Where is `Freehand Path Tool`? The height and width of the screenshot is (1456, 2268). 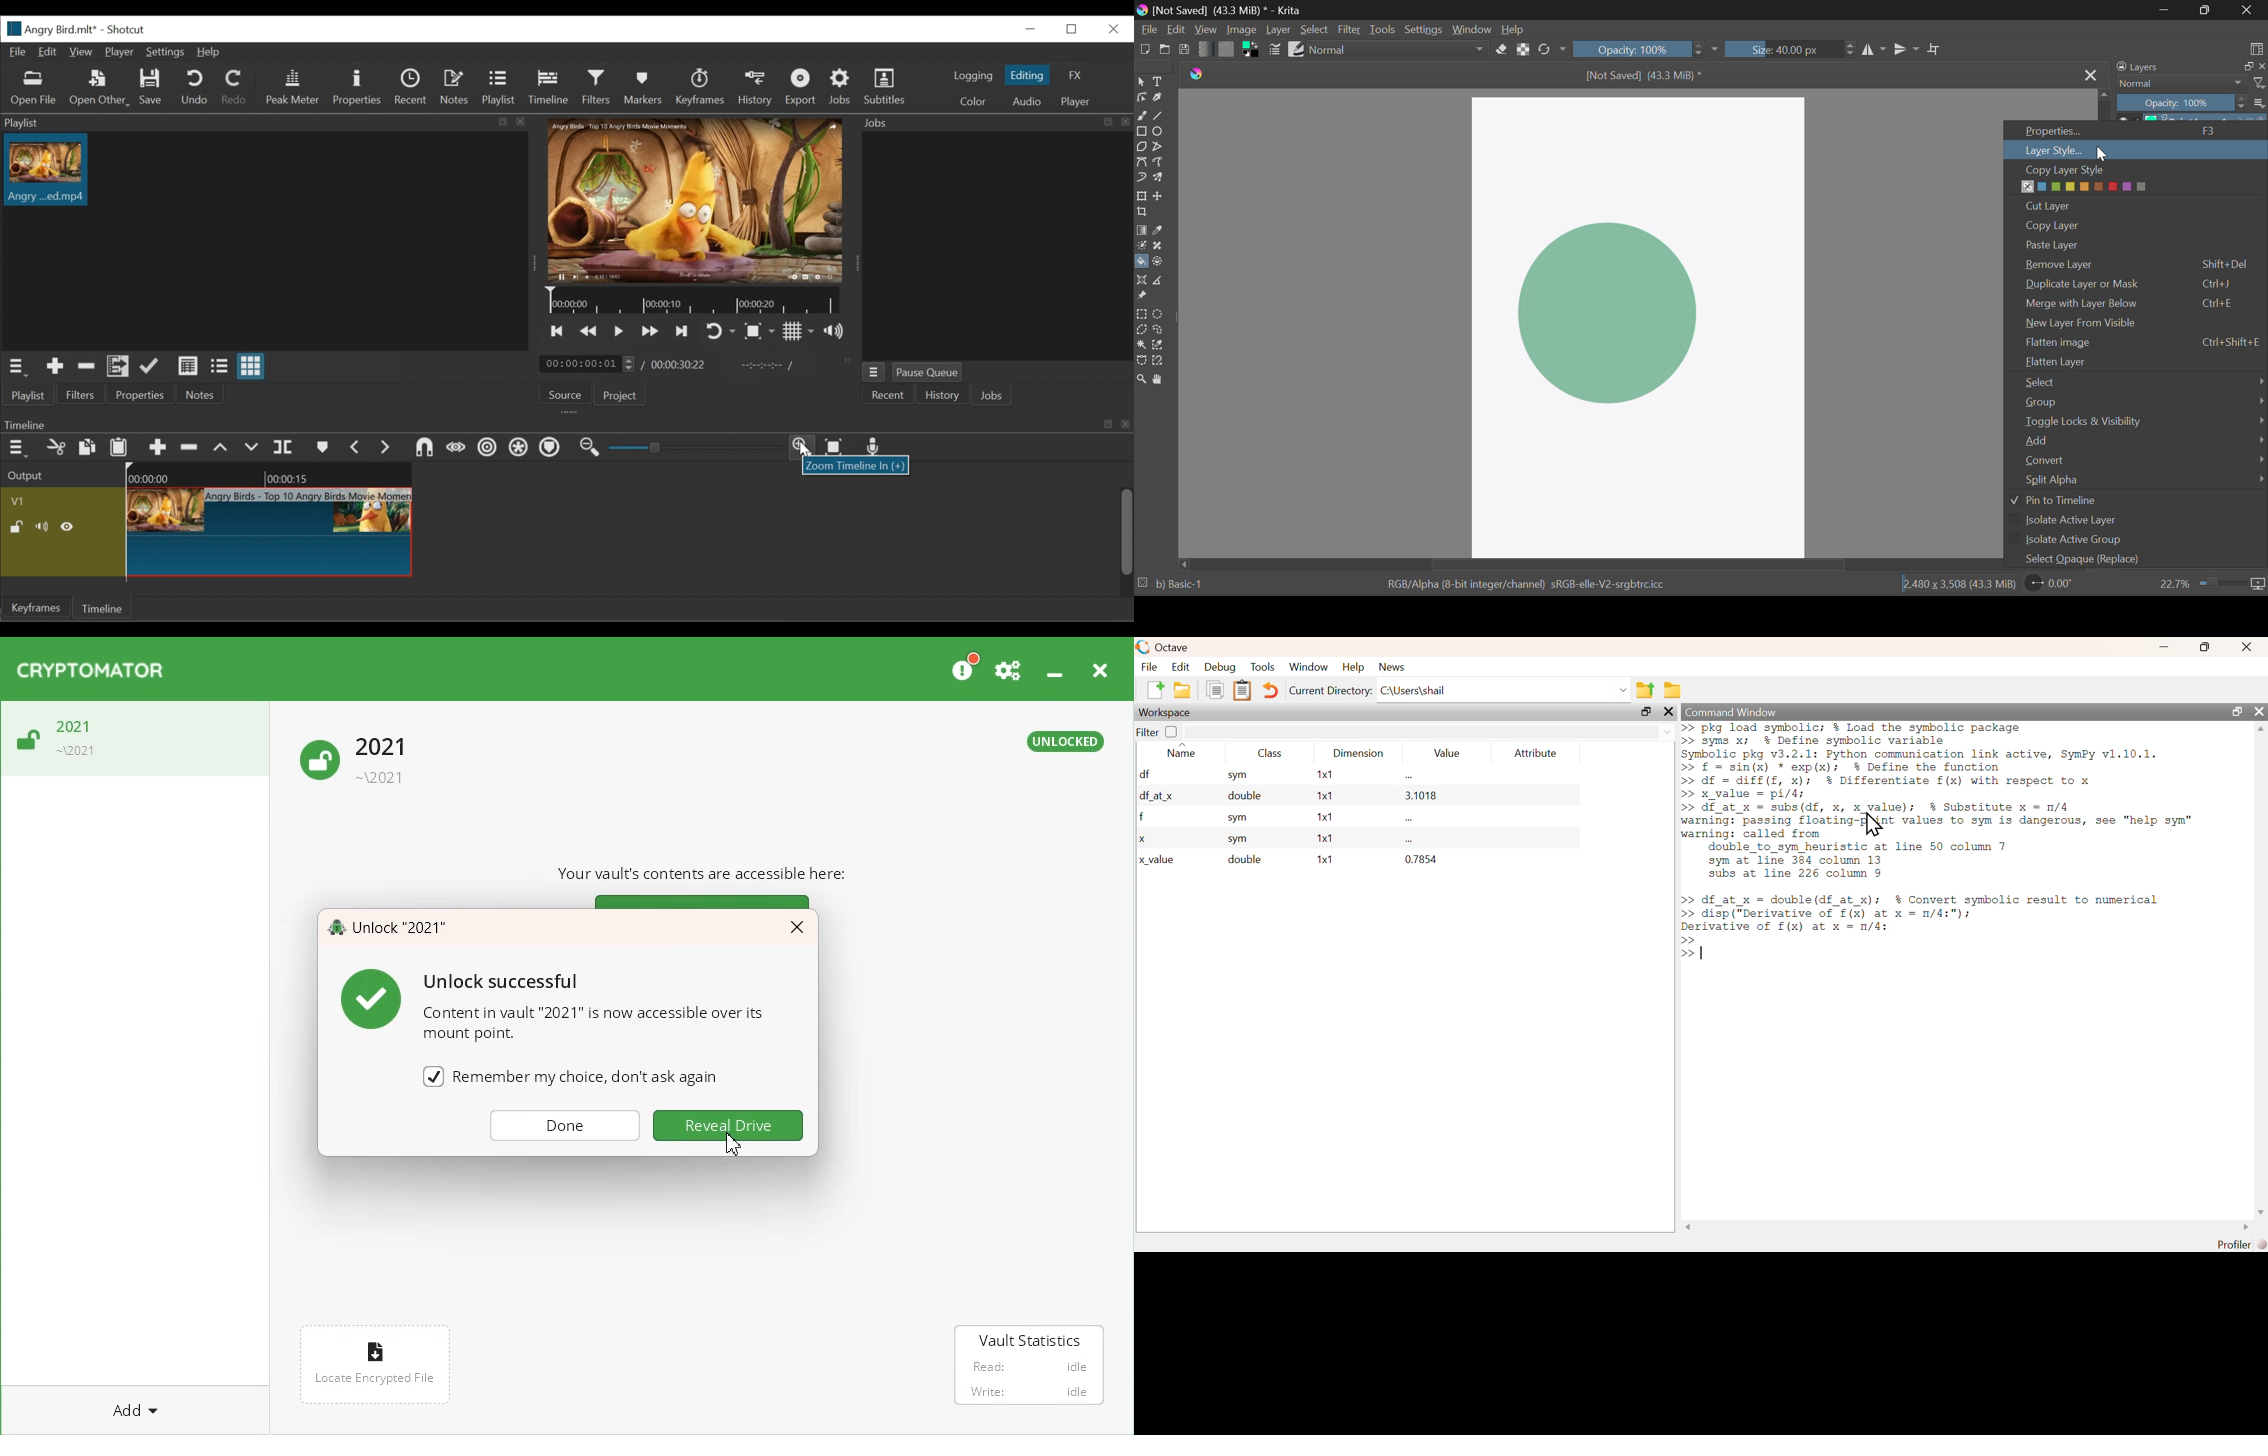
Freehand Path Tool is located at coordinates (1159, 161).